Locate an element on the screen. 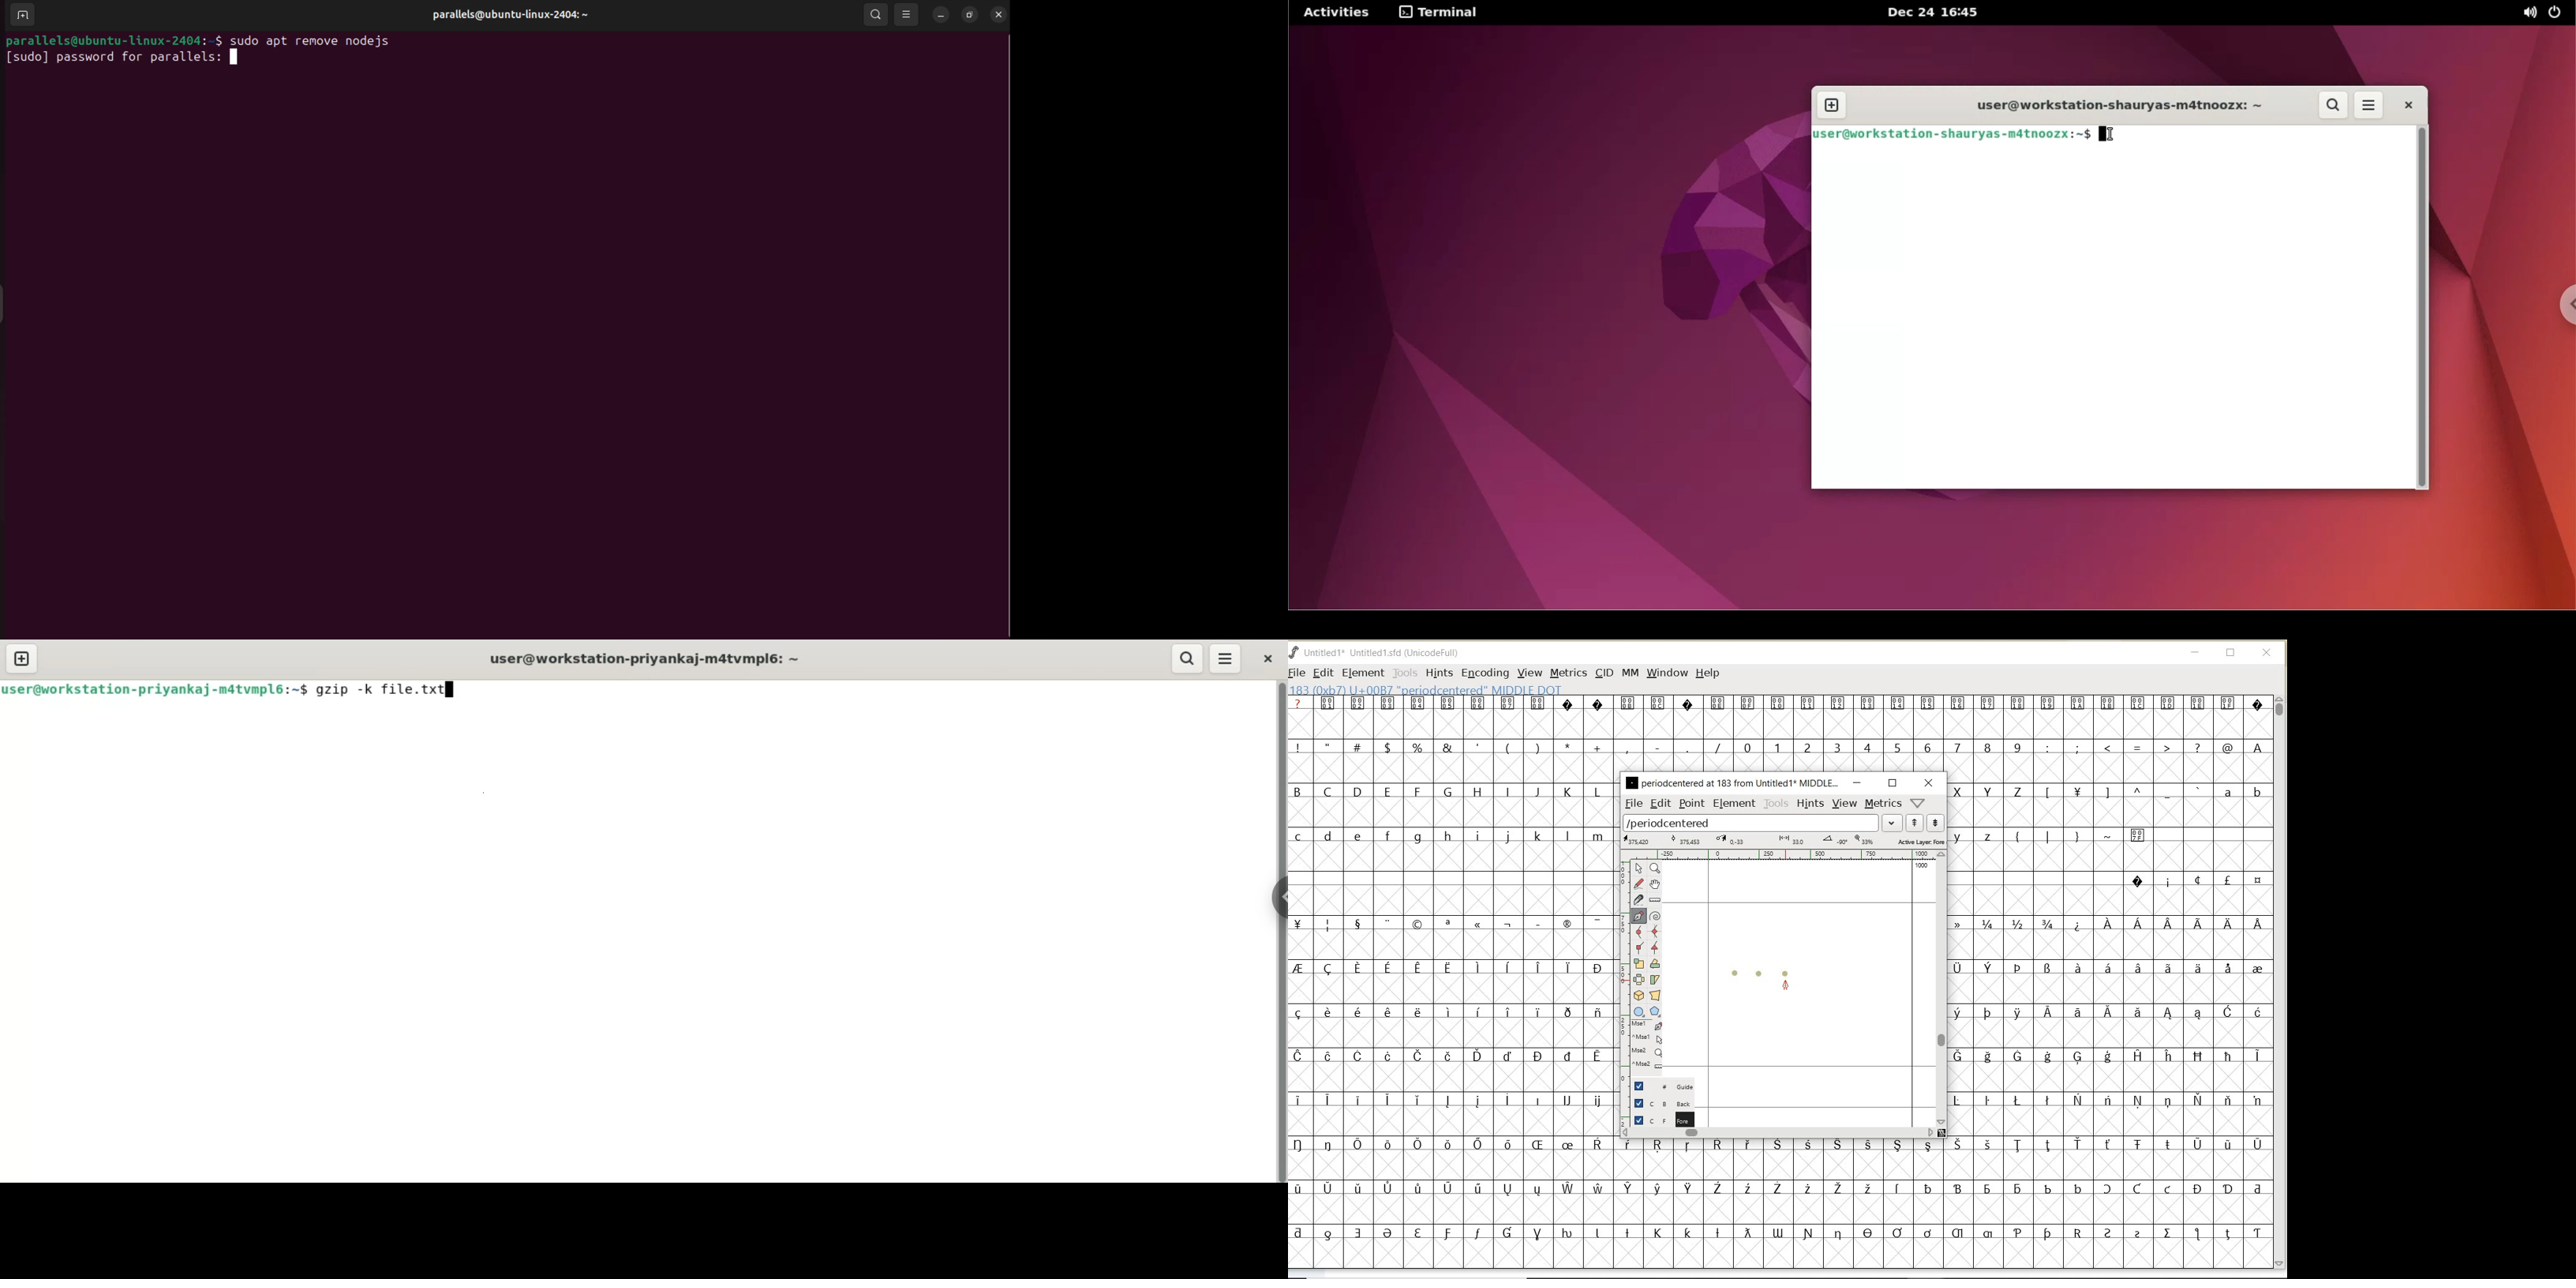  search is located at coordinates (876, 14).